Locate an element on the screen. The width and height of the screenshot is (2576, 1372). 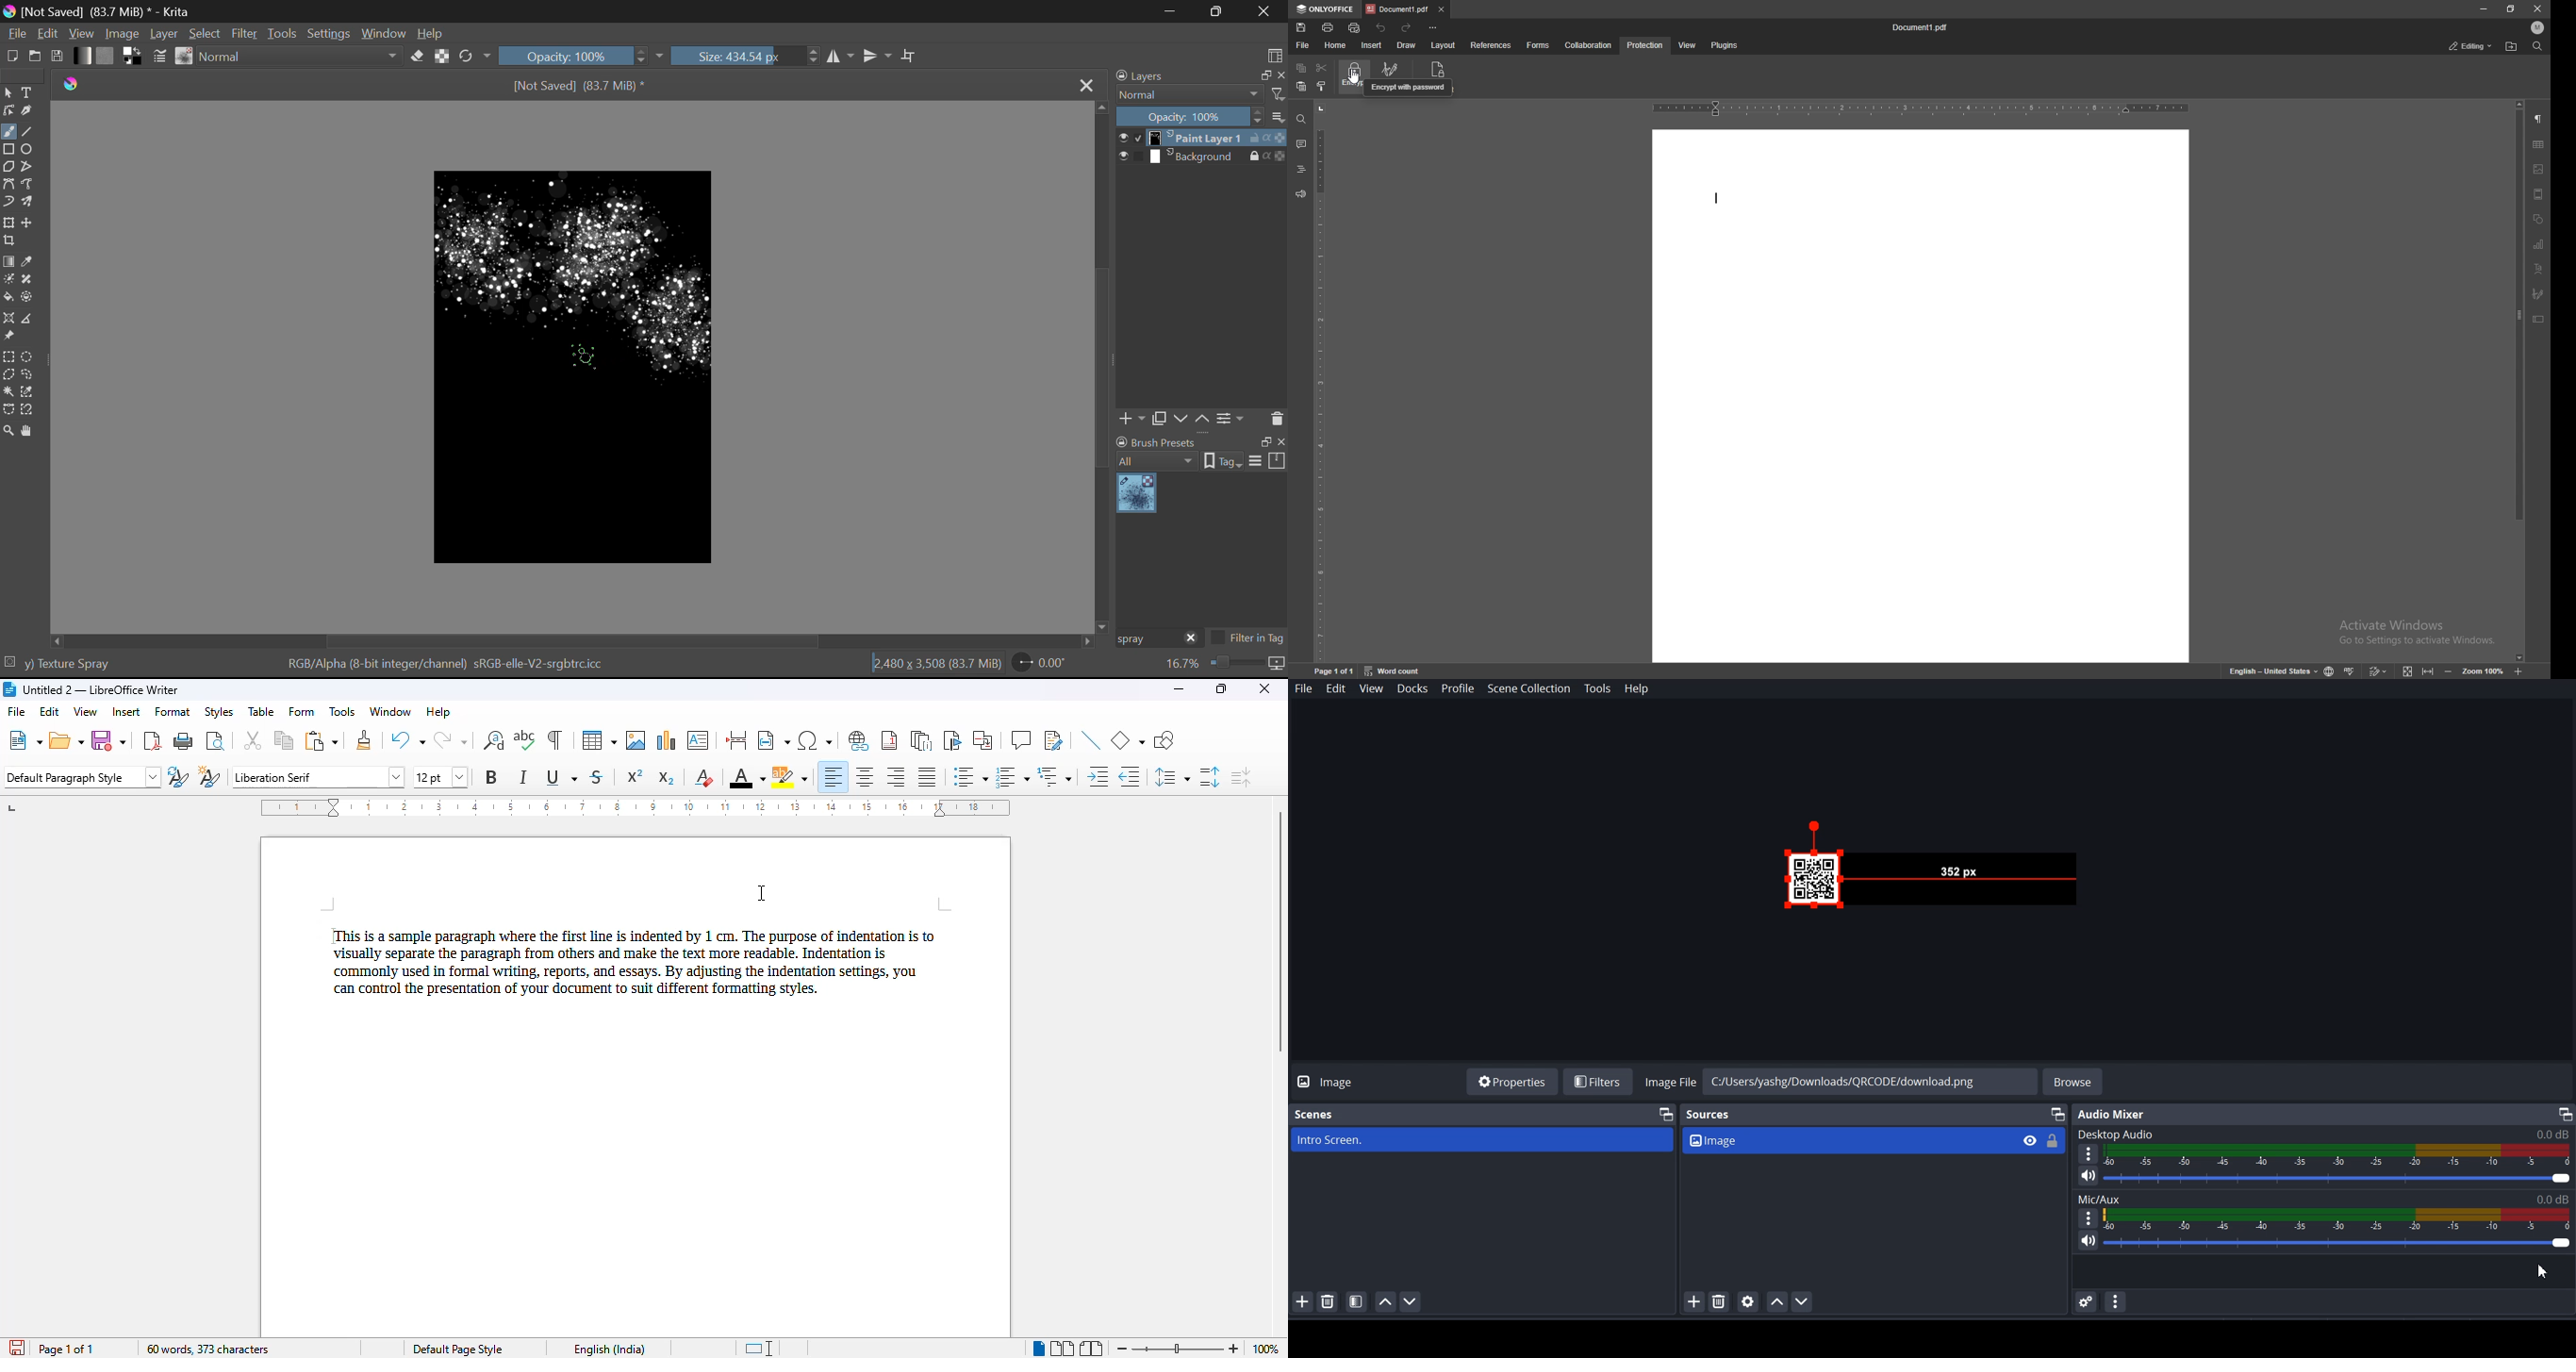
logo is located at coordinates (8, 689).